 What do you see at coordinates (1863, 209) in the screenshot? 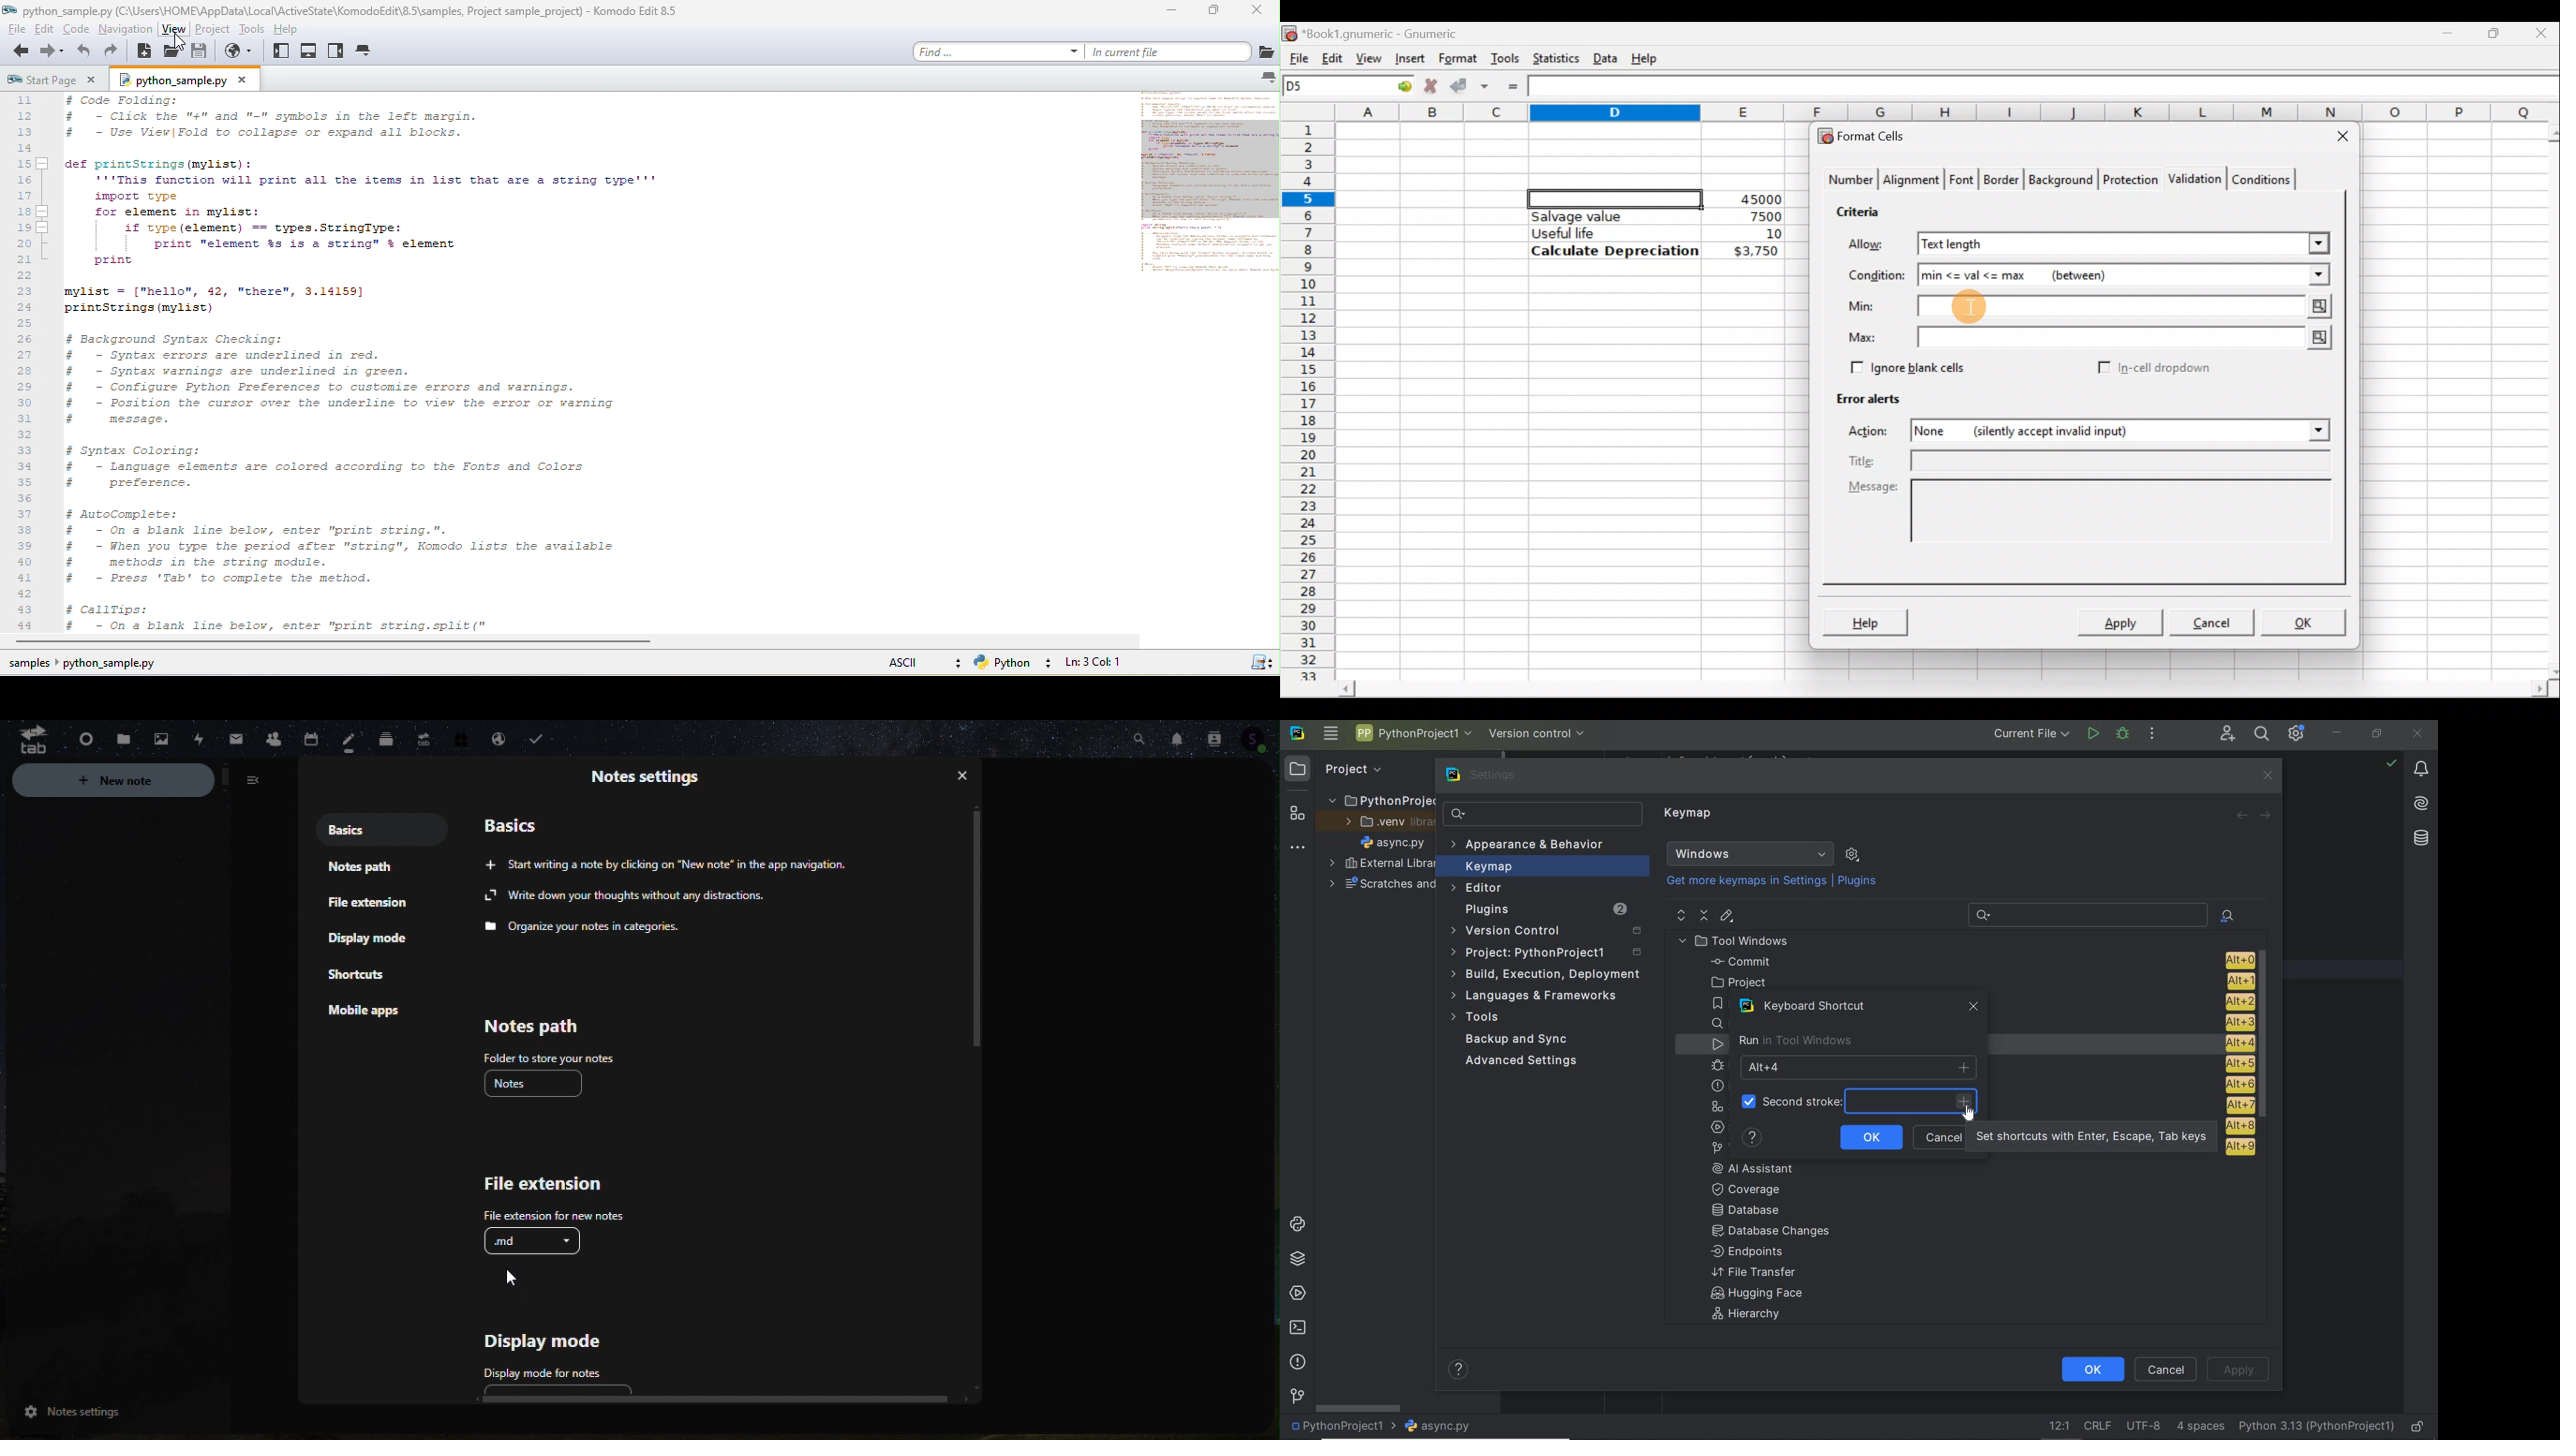
I see `Criteria` at bounding box center [1863, 209].